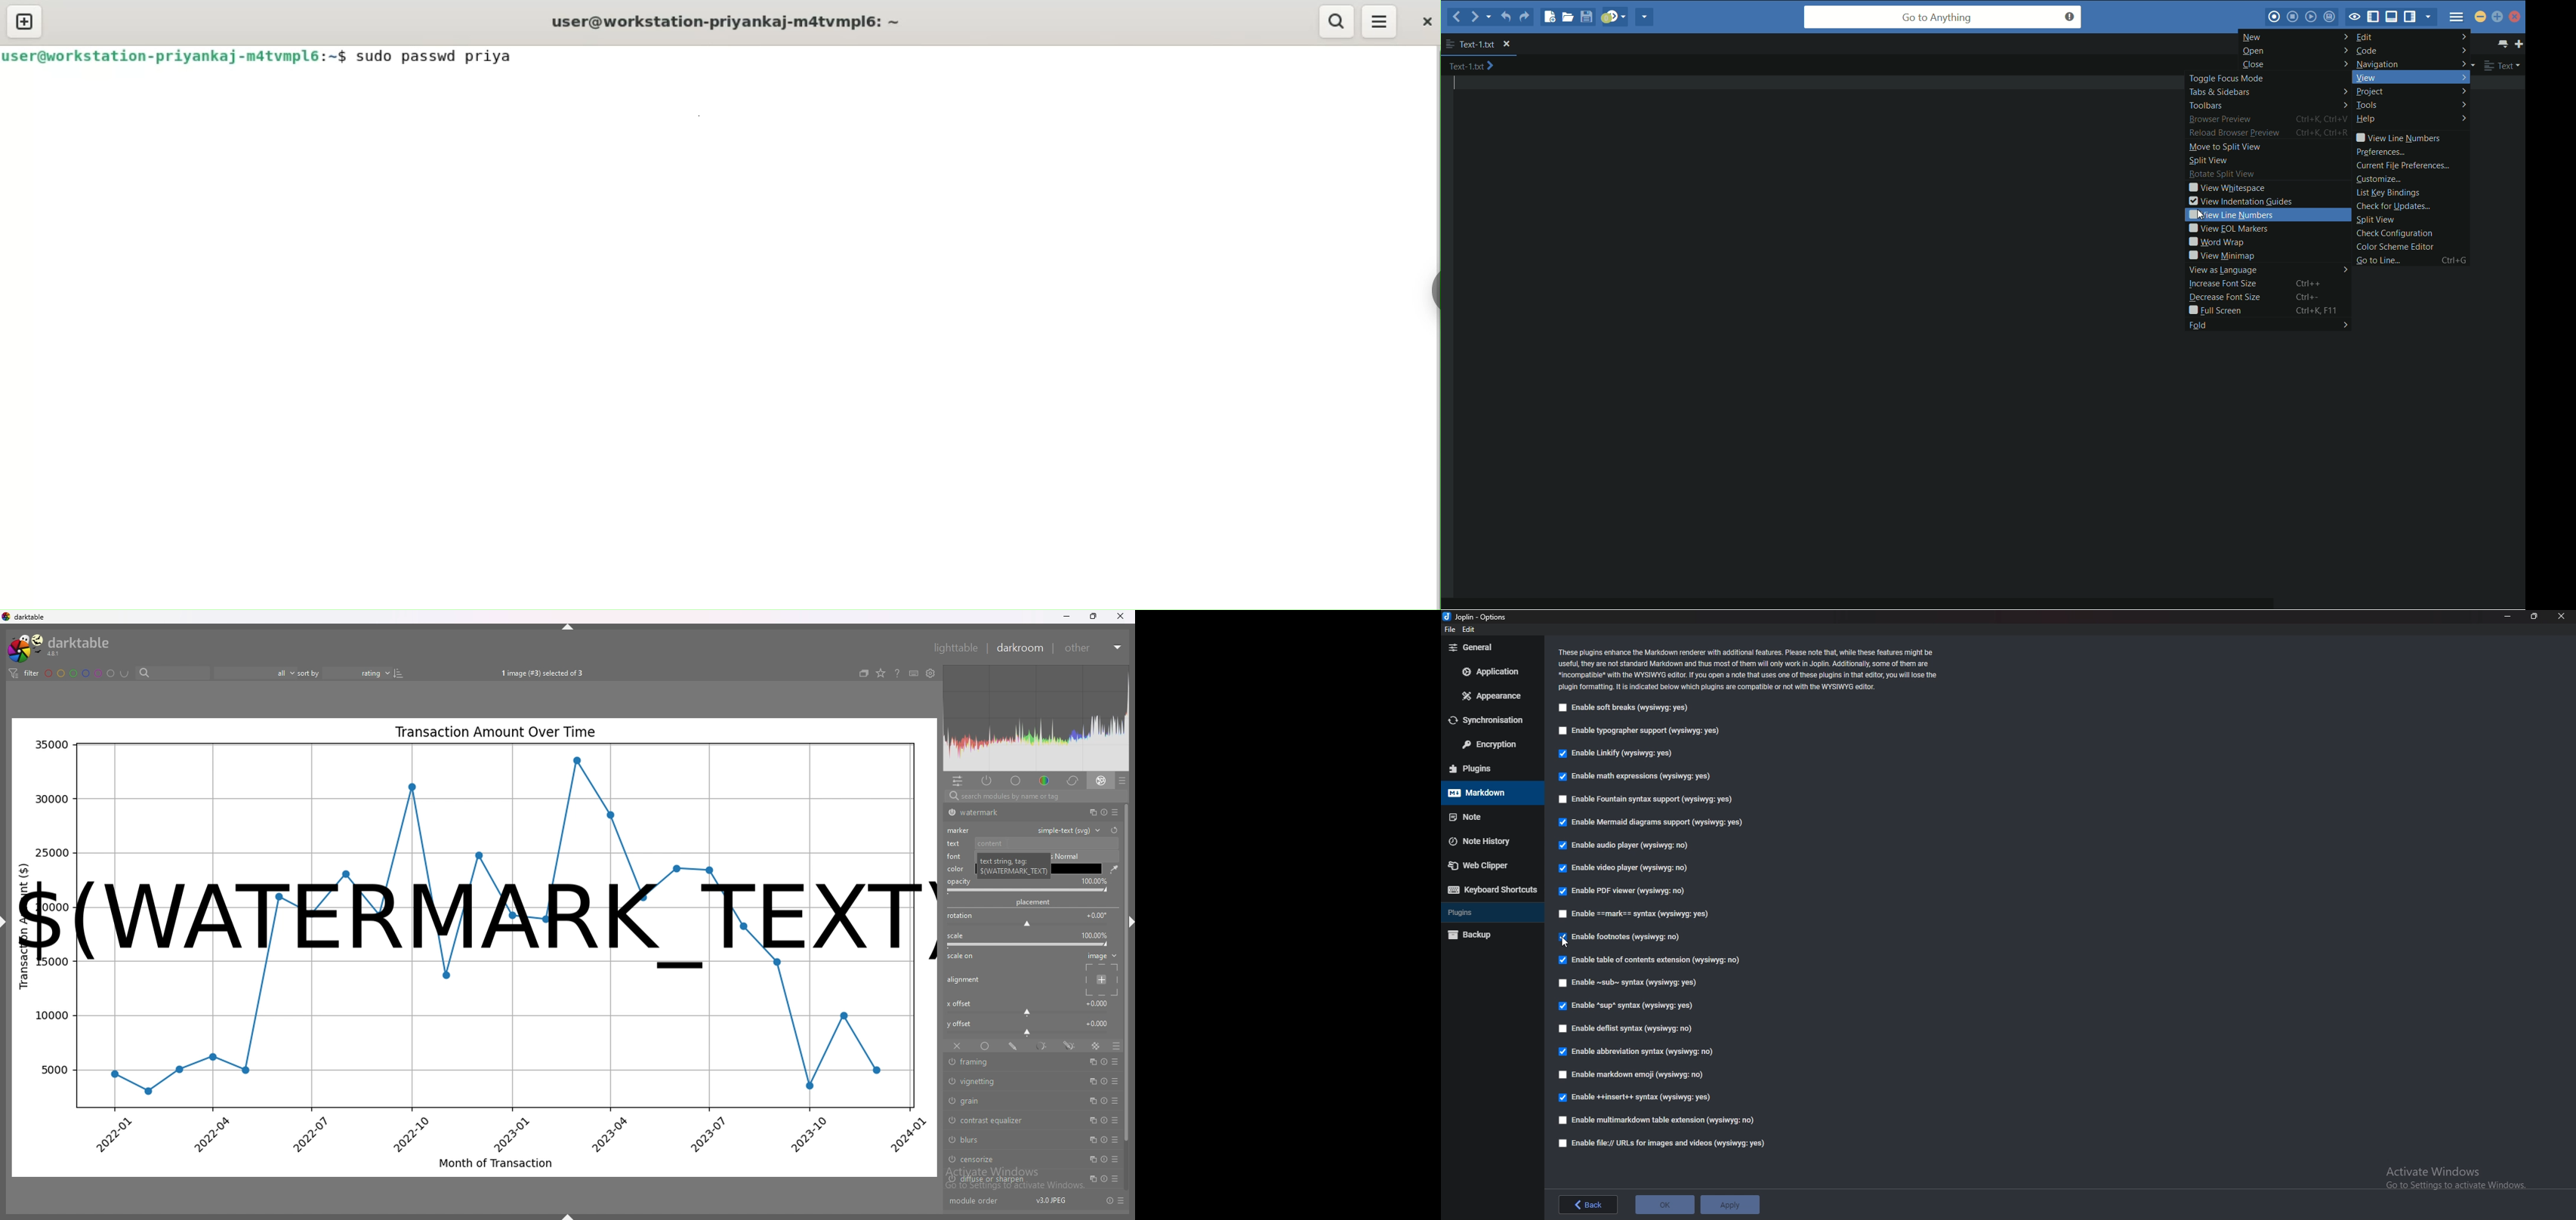 The height and width of the screenshot is (1232, 2576). What do you see at coordinates (1119, 617) in the screenshot?
I see `close` at bounding box center [1119, 617].